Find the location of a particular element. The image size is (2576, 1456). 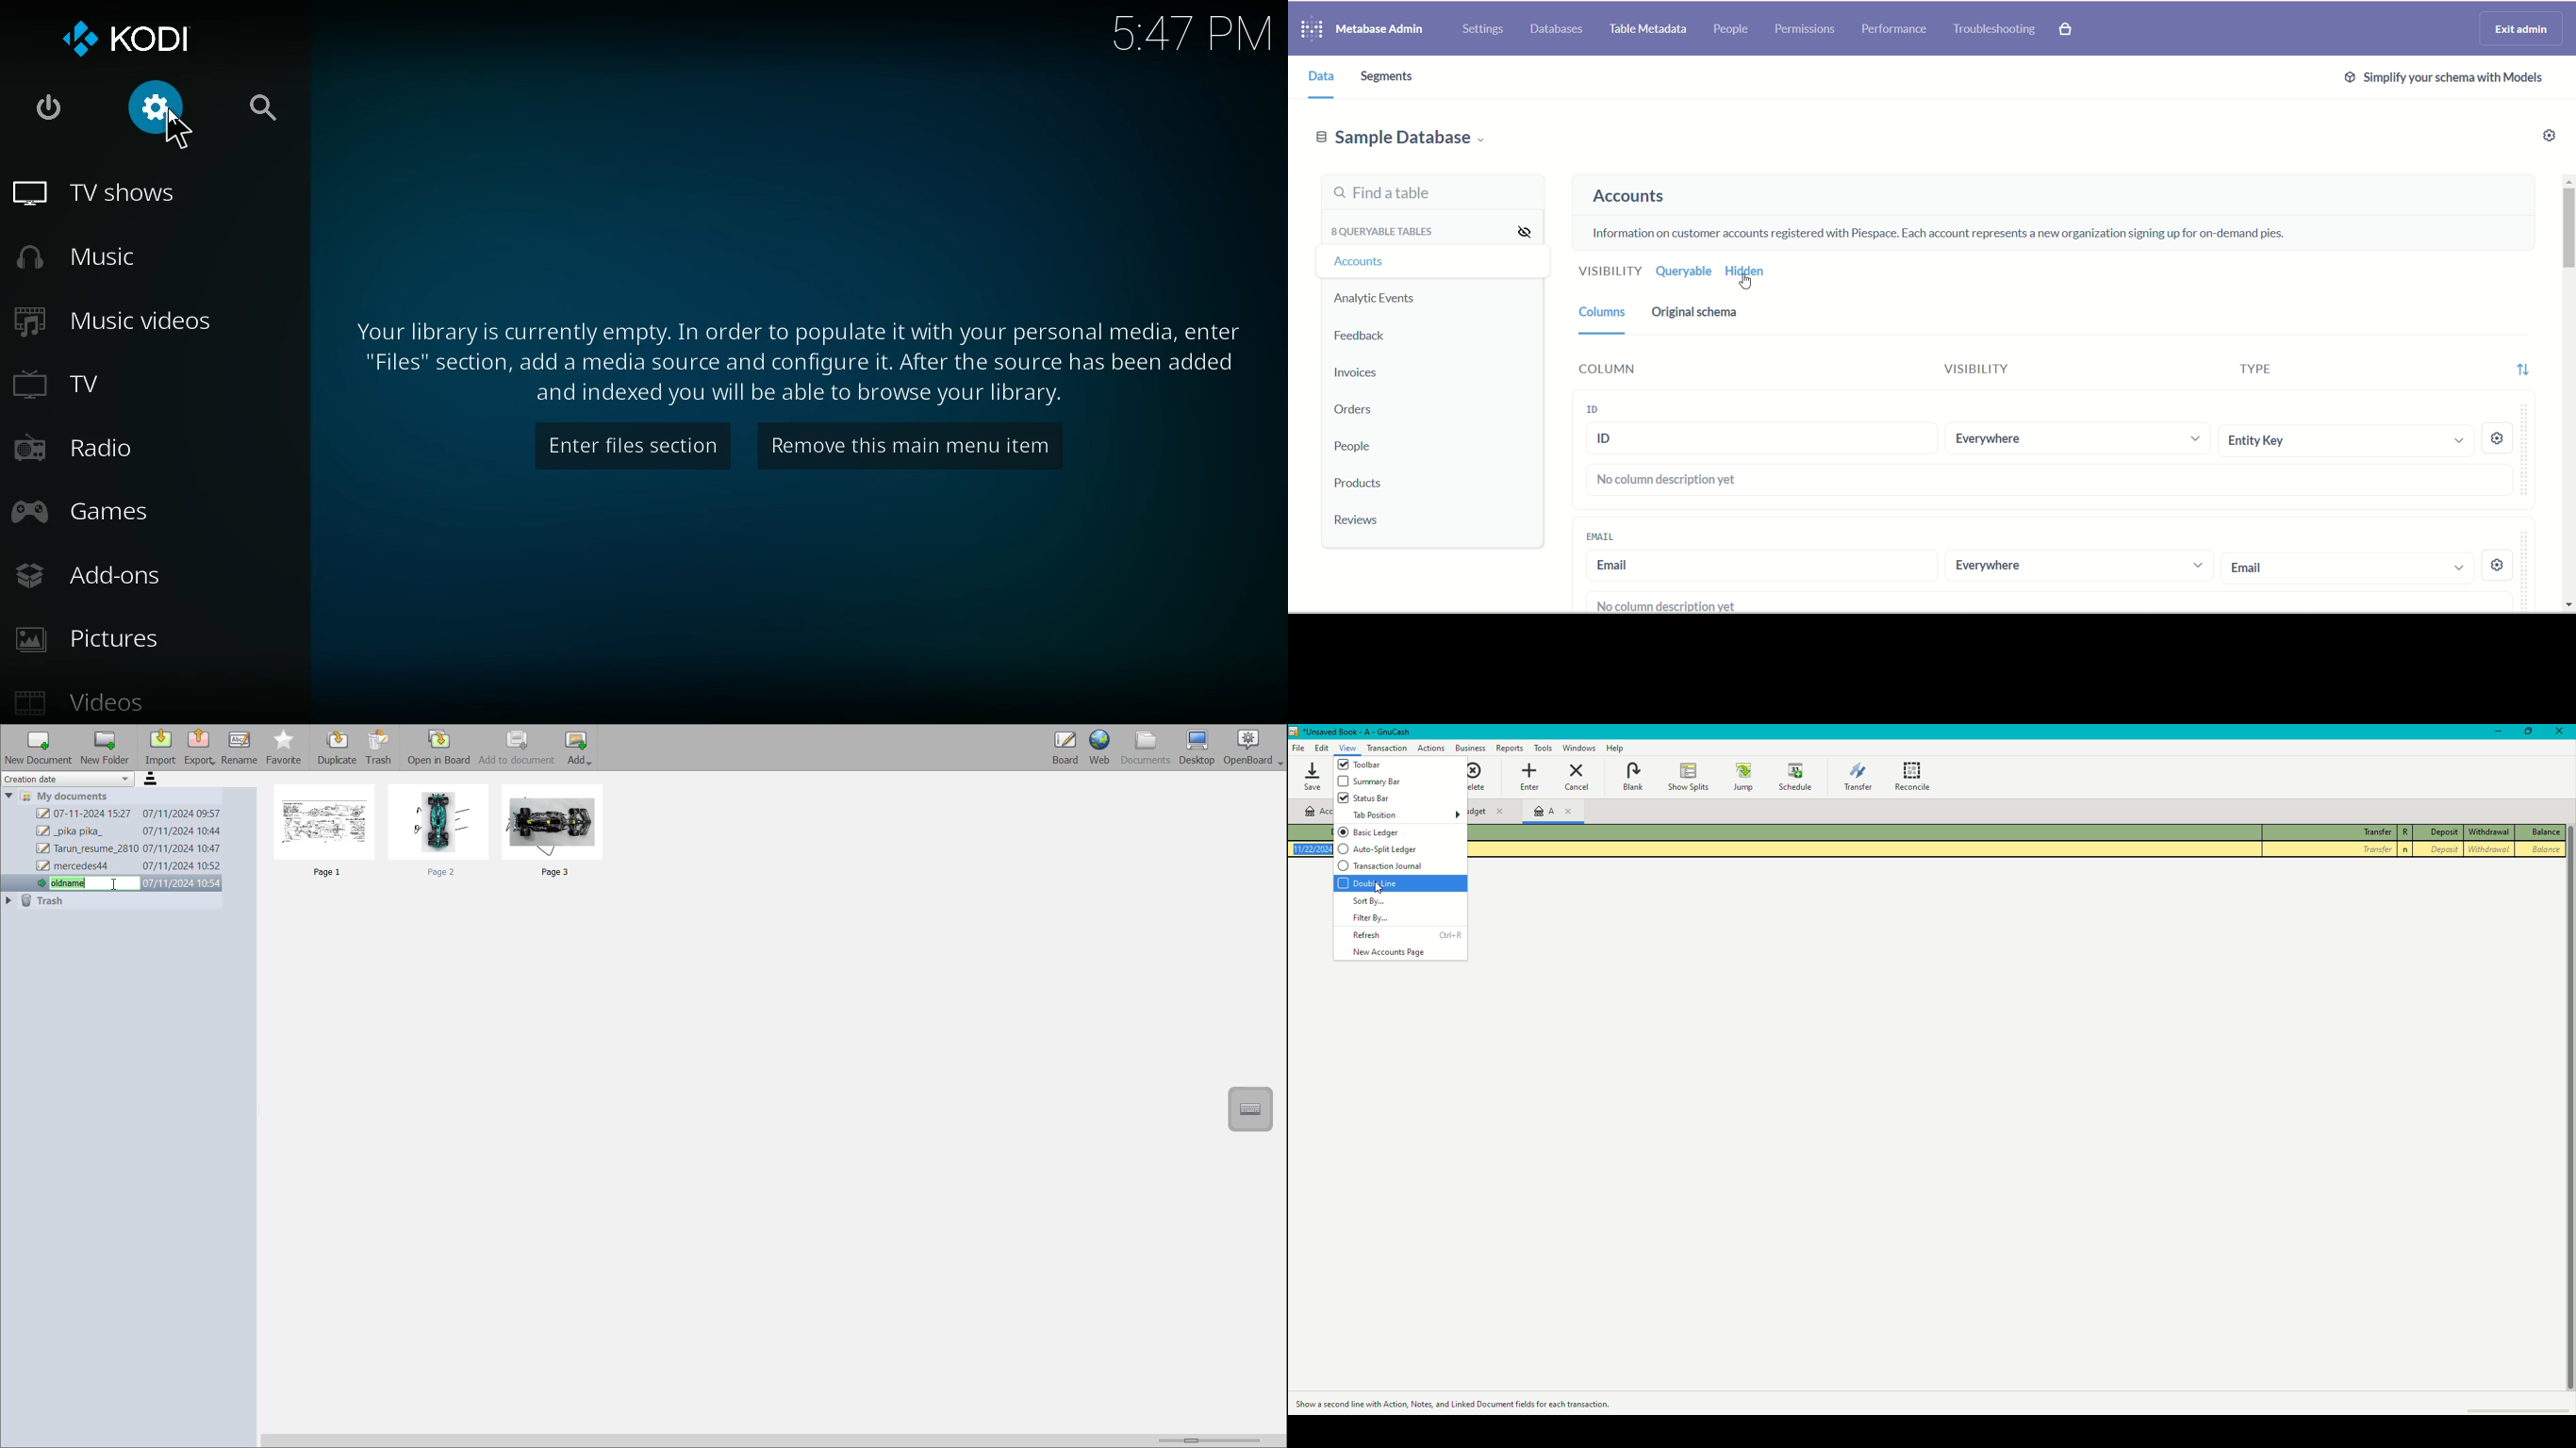

videos is located at coordinates (155, 699).